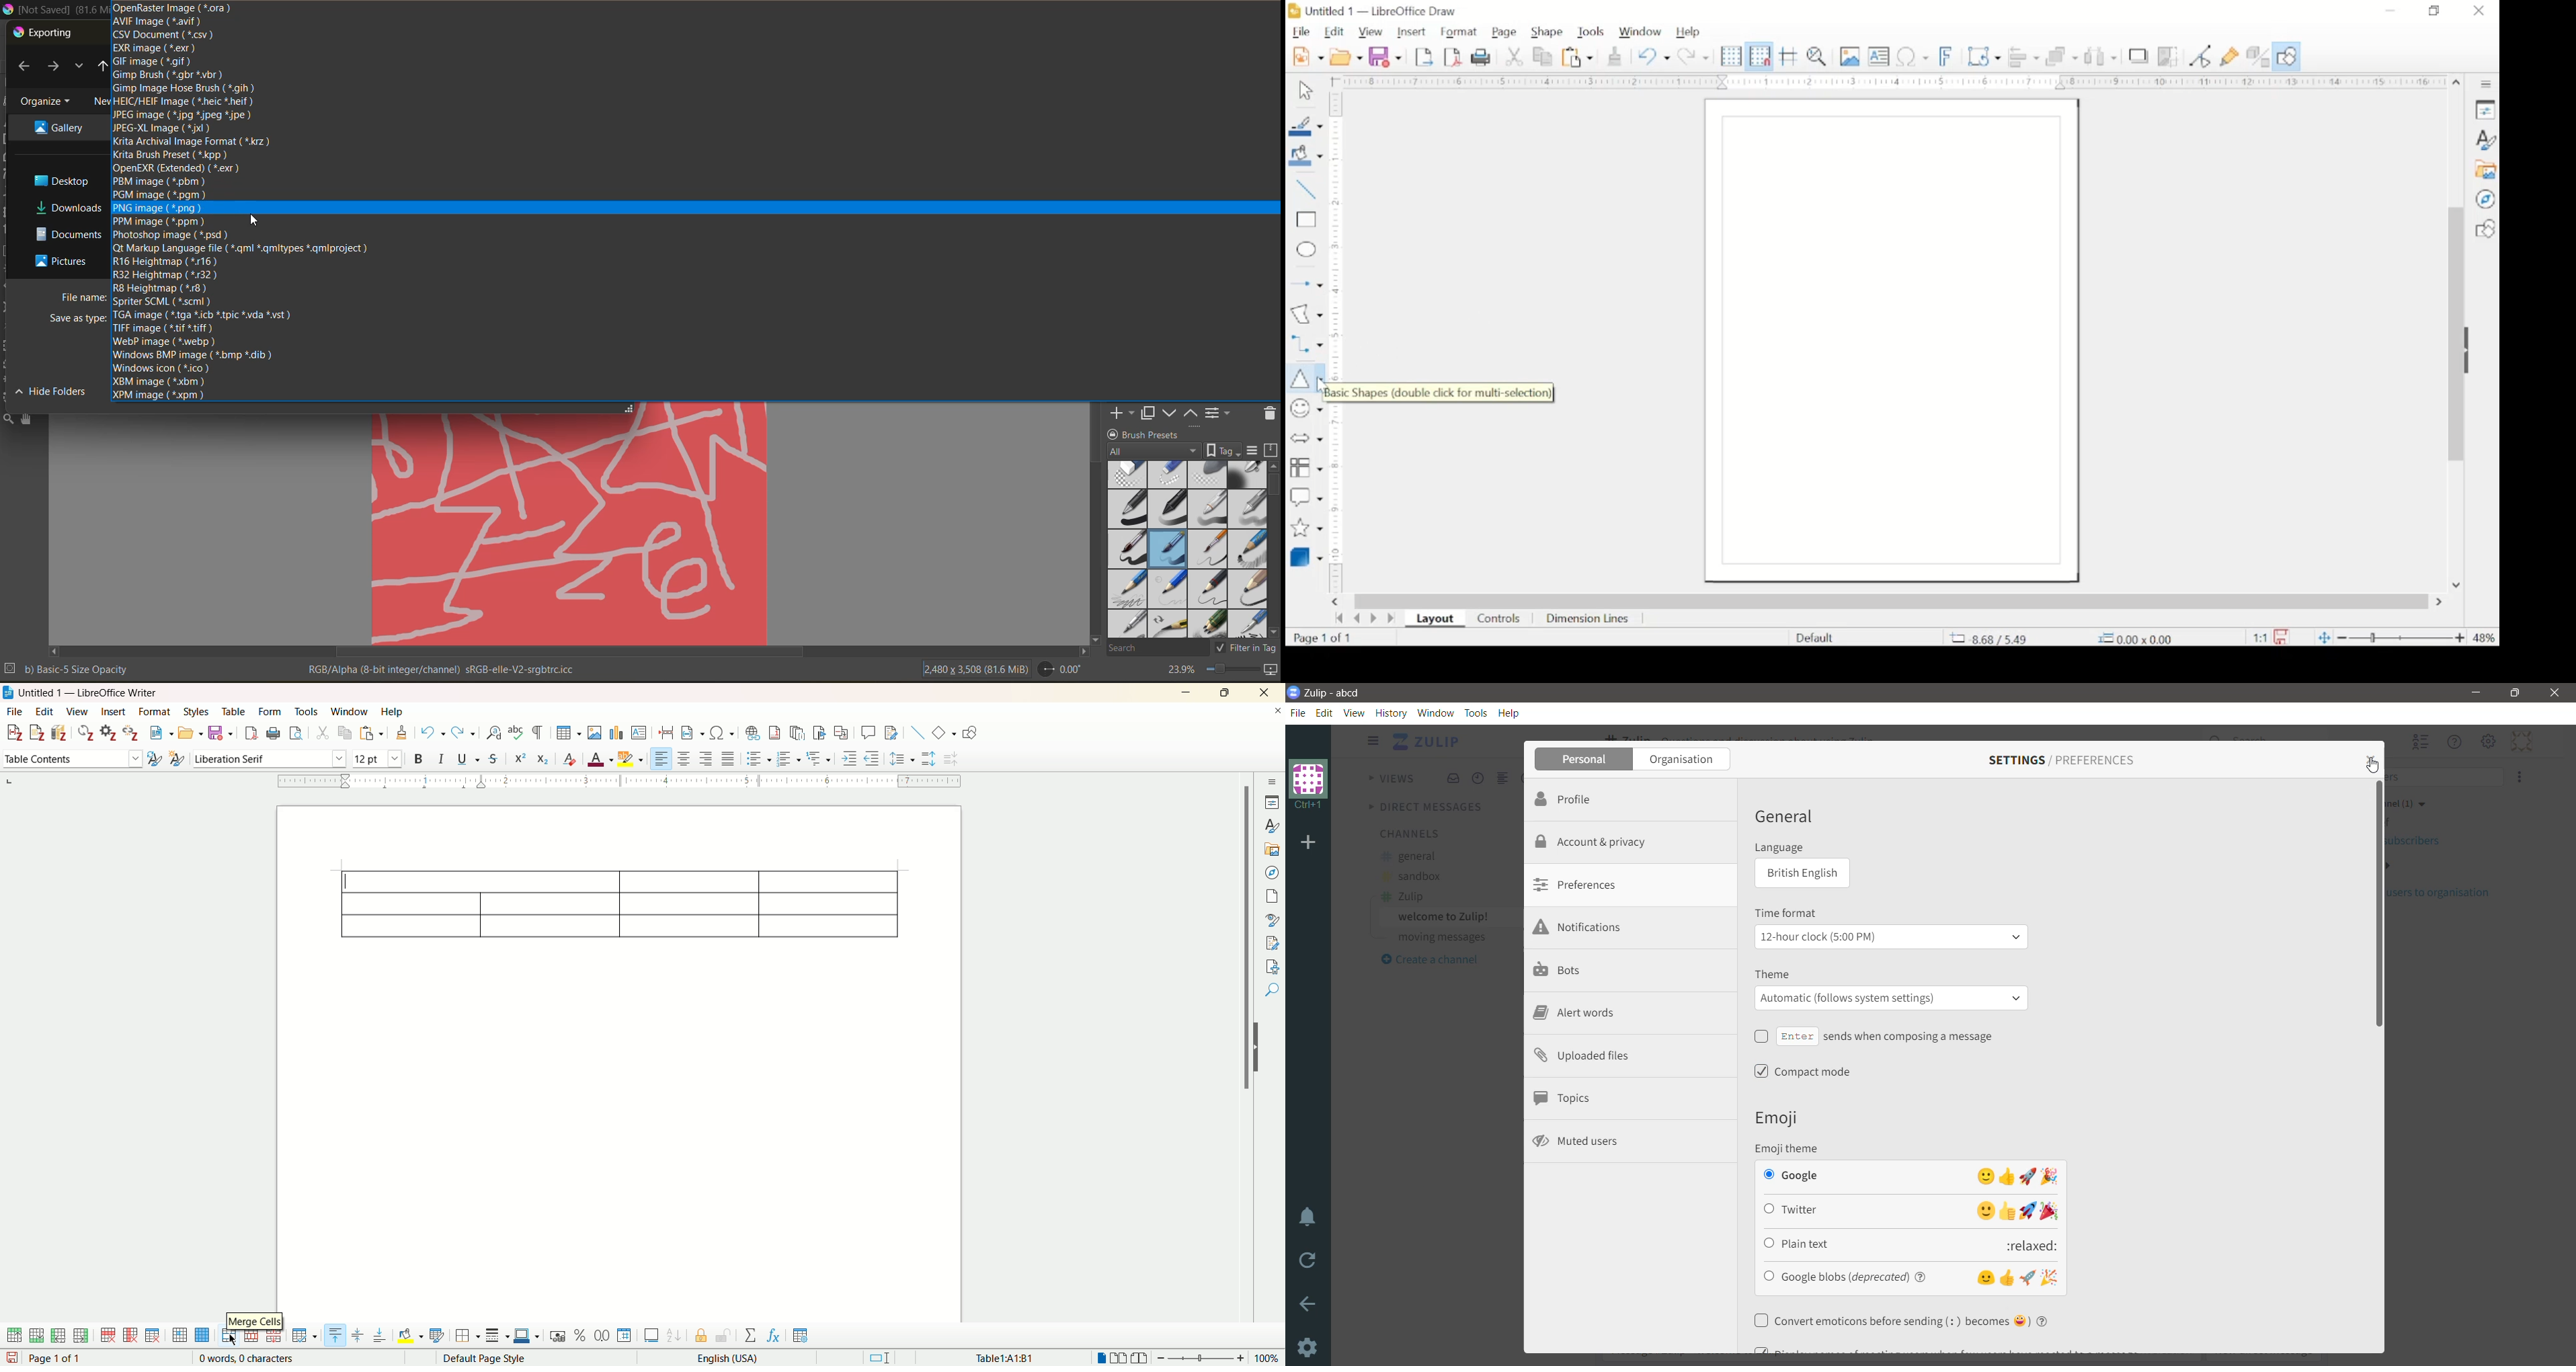 This screenshot has height=1372, width=2576. Describe the element at coordinates (1309, 844) in the screenshot. I see `Add Organization` at that location.